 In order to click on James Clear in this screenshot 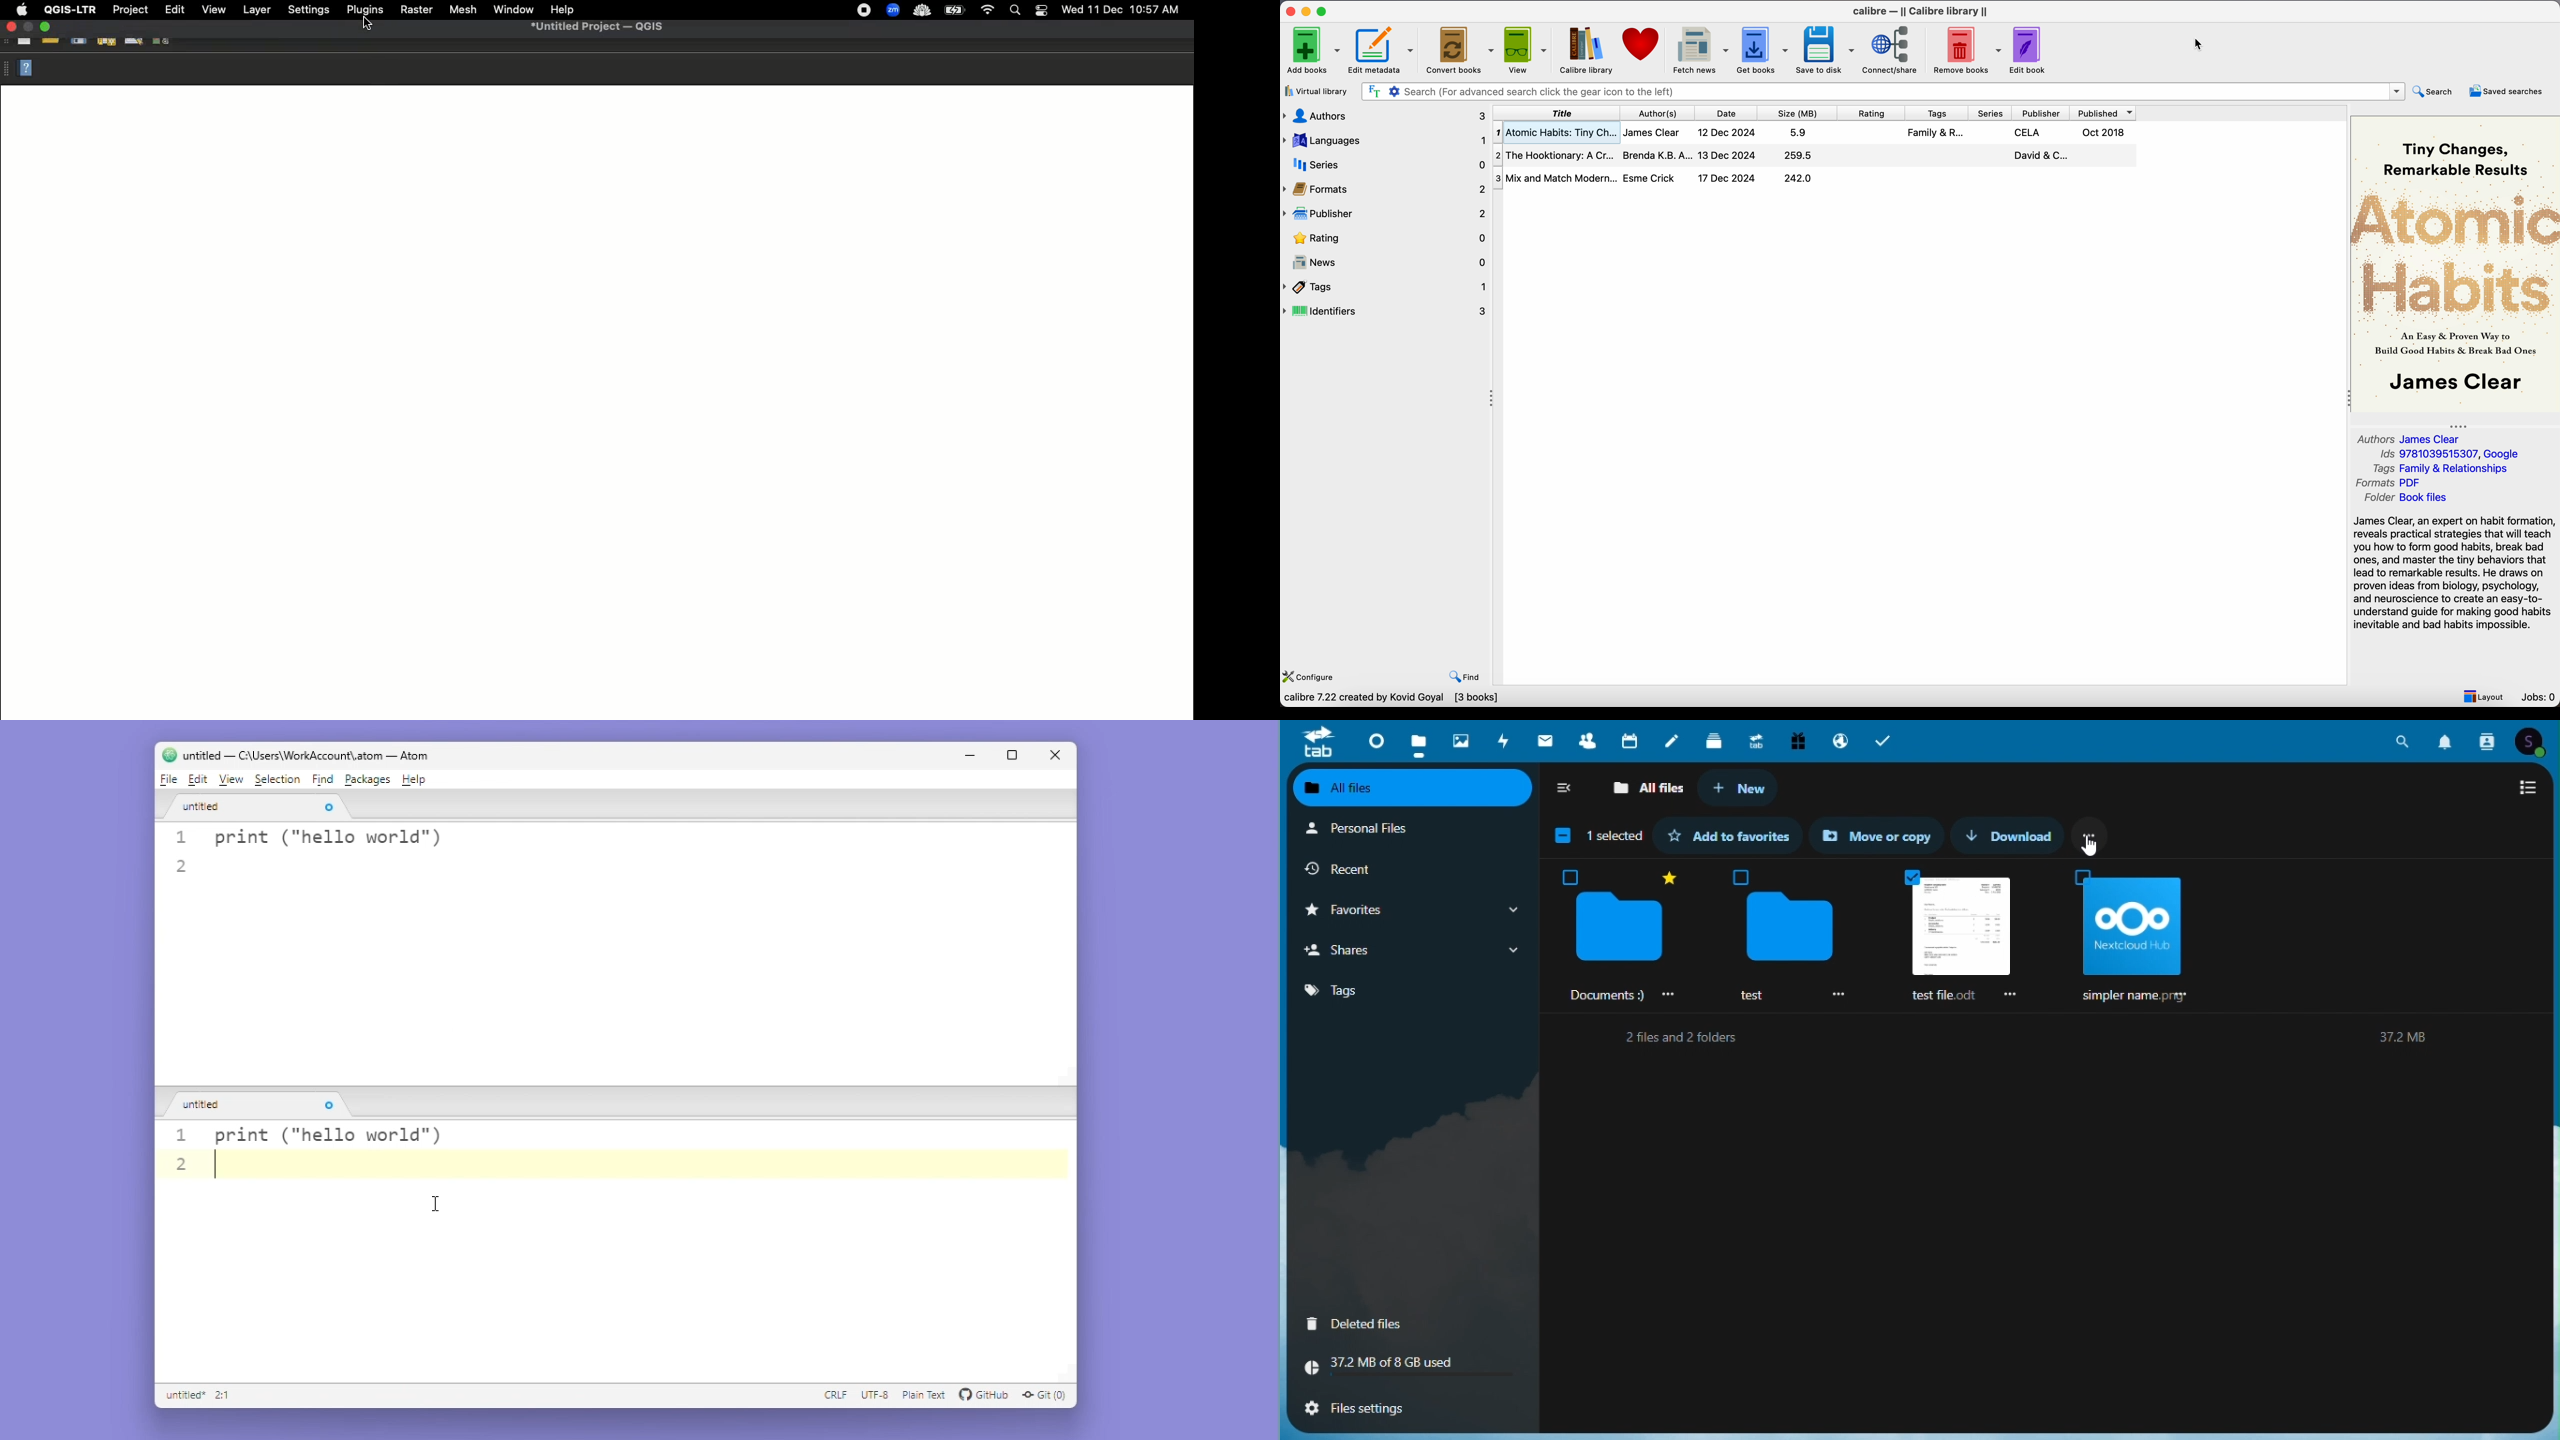, I will do `click(1653, 133)`.